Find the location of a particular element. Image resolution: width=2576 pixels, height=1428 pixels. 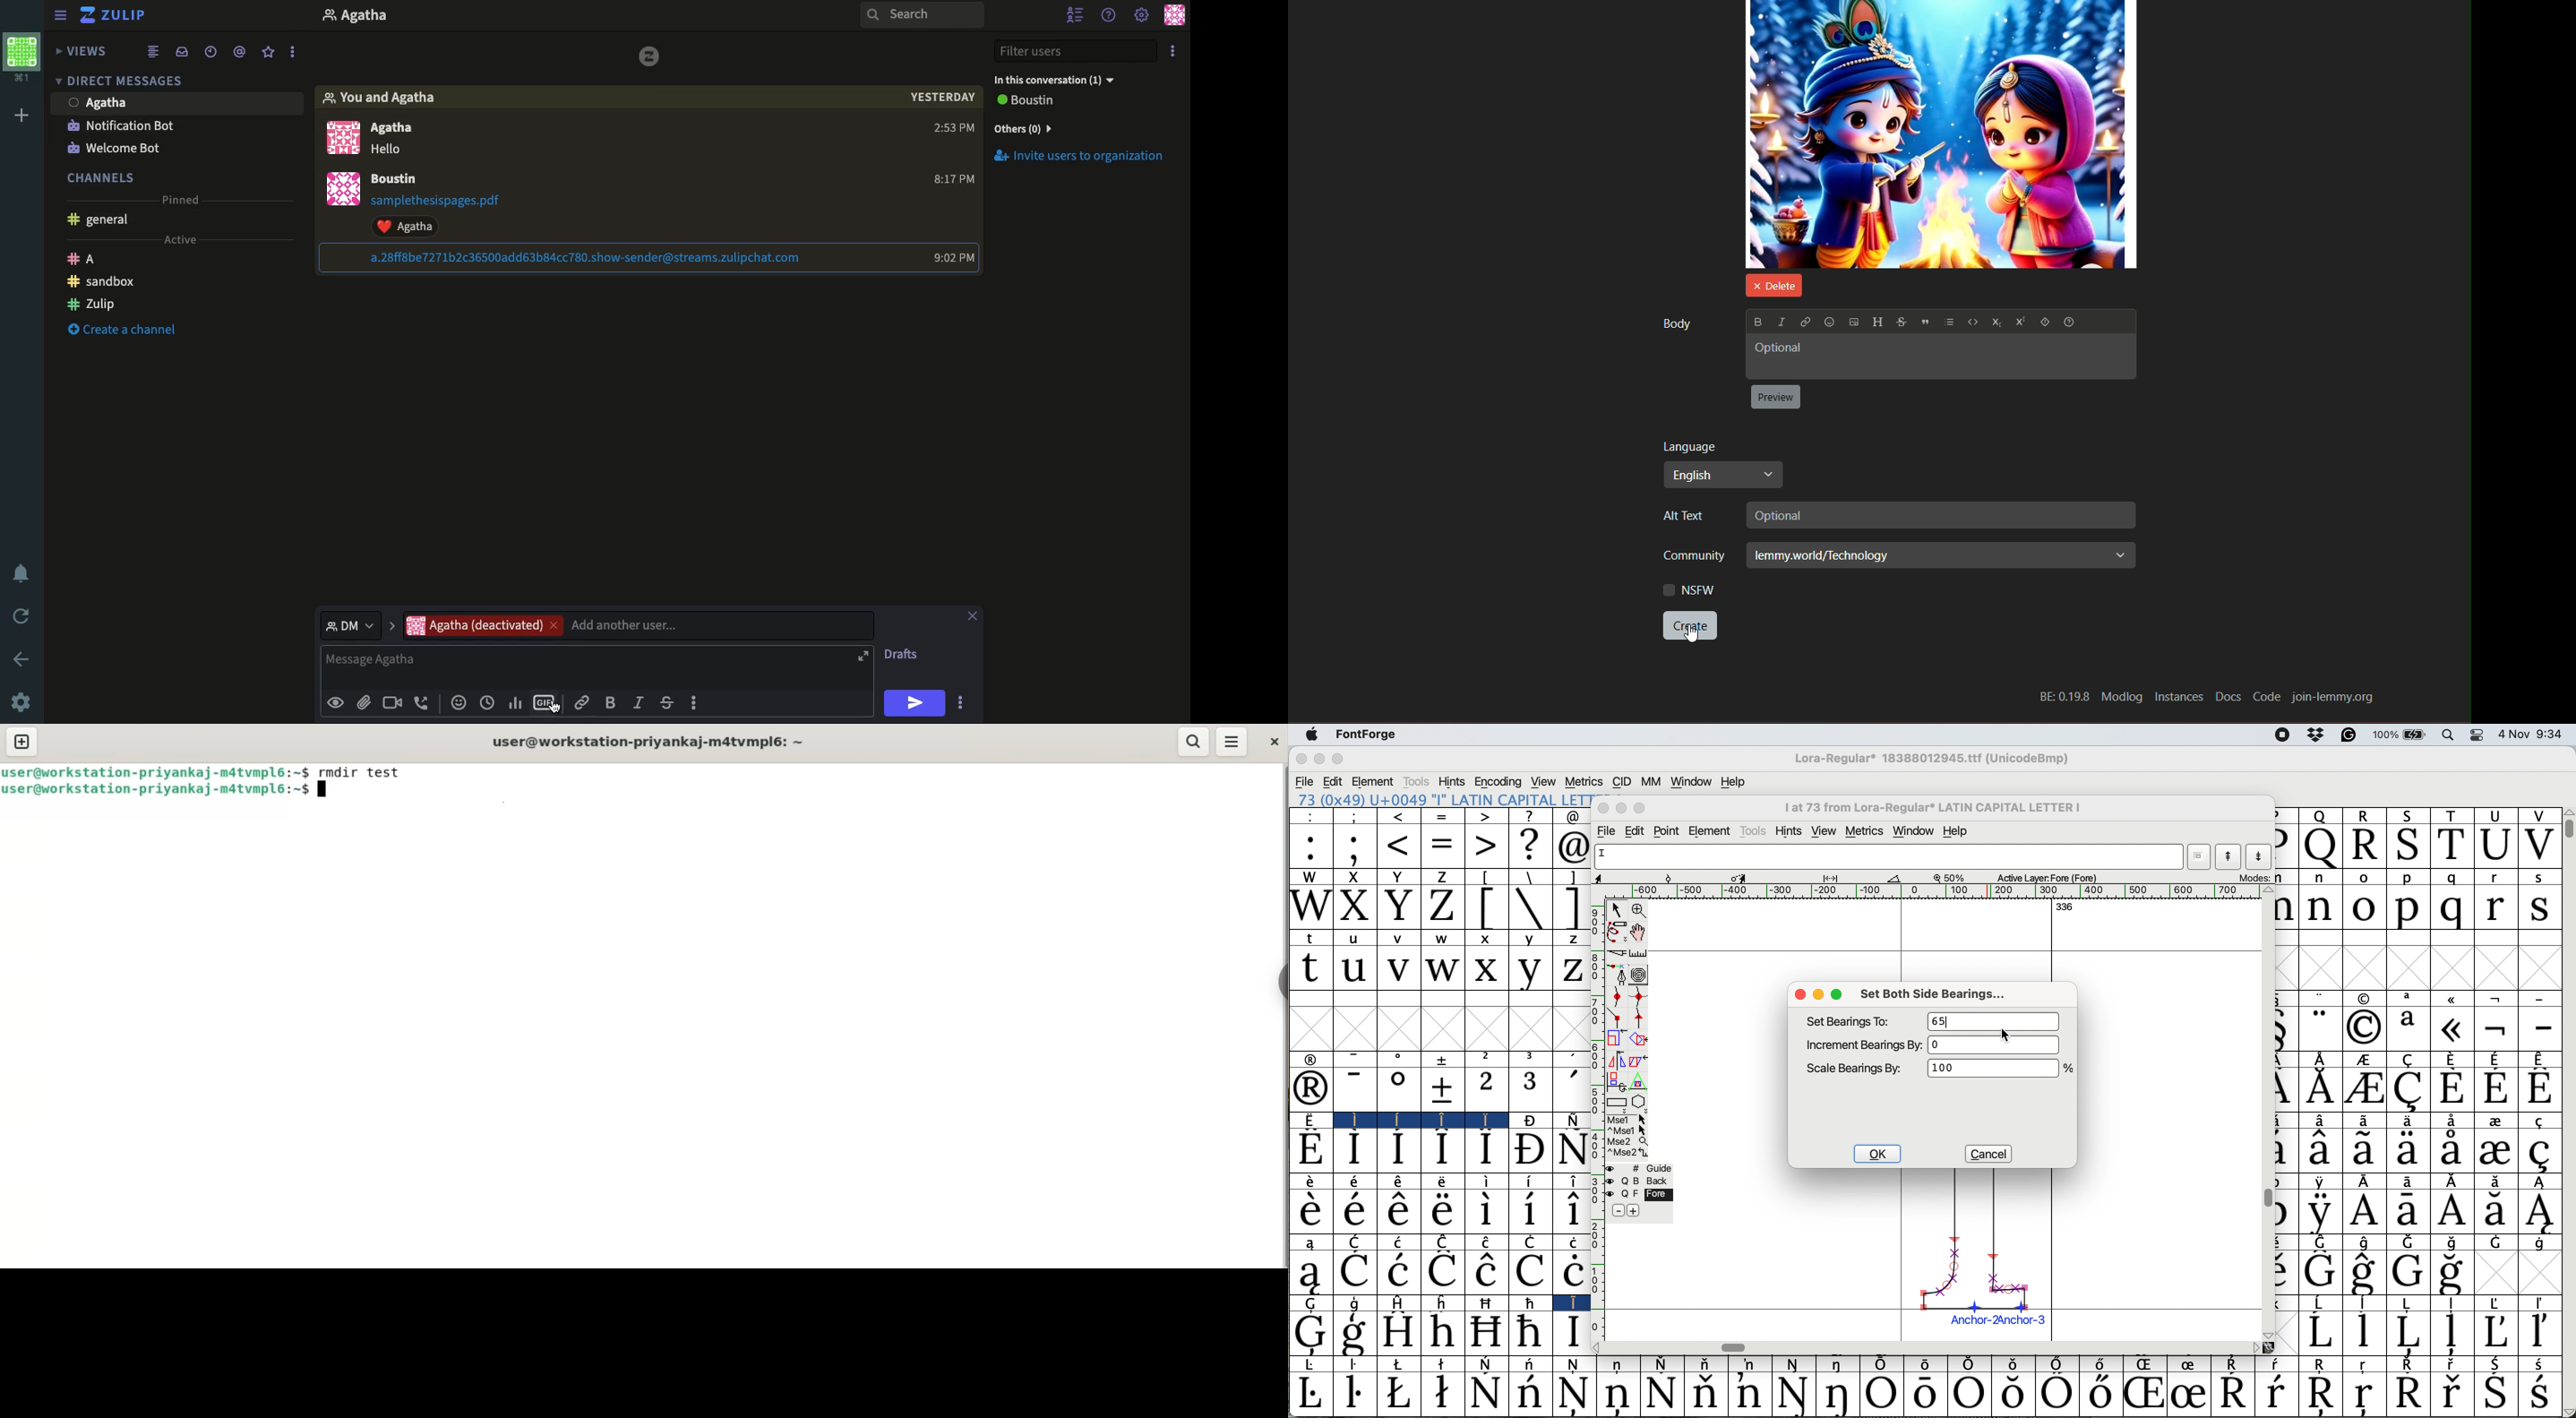

Symbol is located at coordinates (1310, 1150).